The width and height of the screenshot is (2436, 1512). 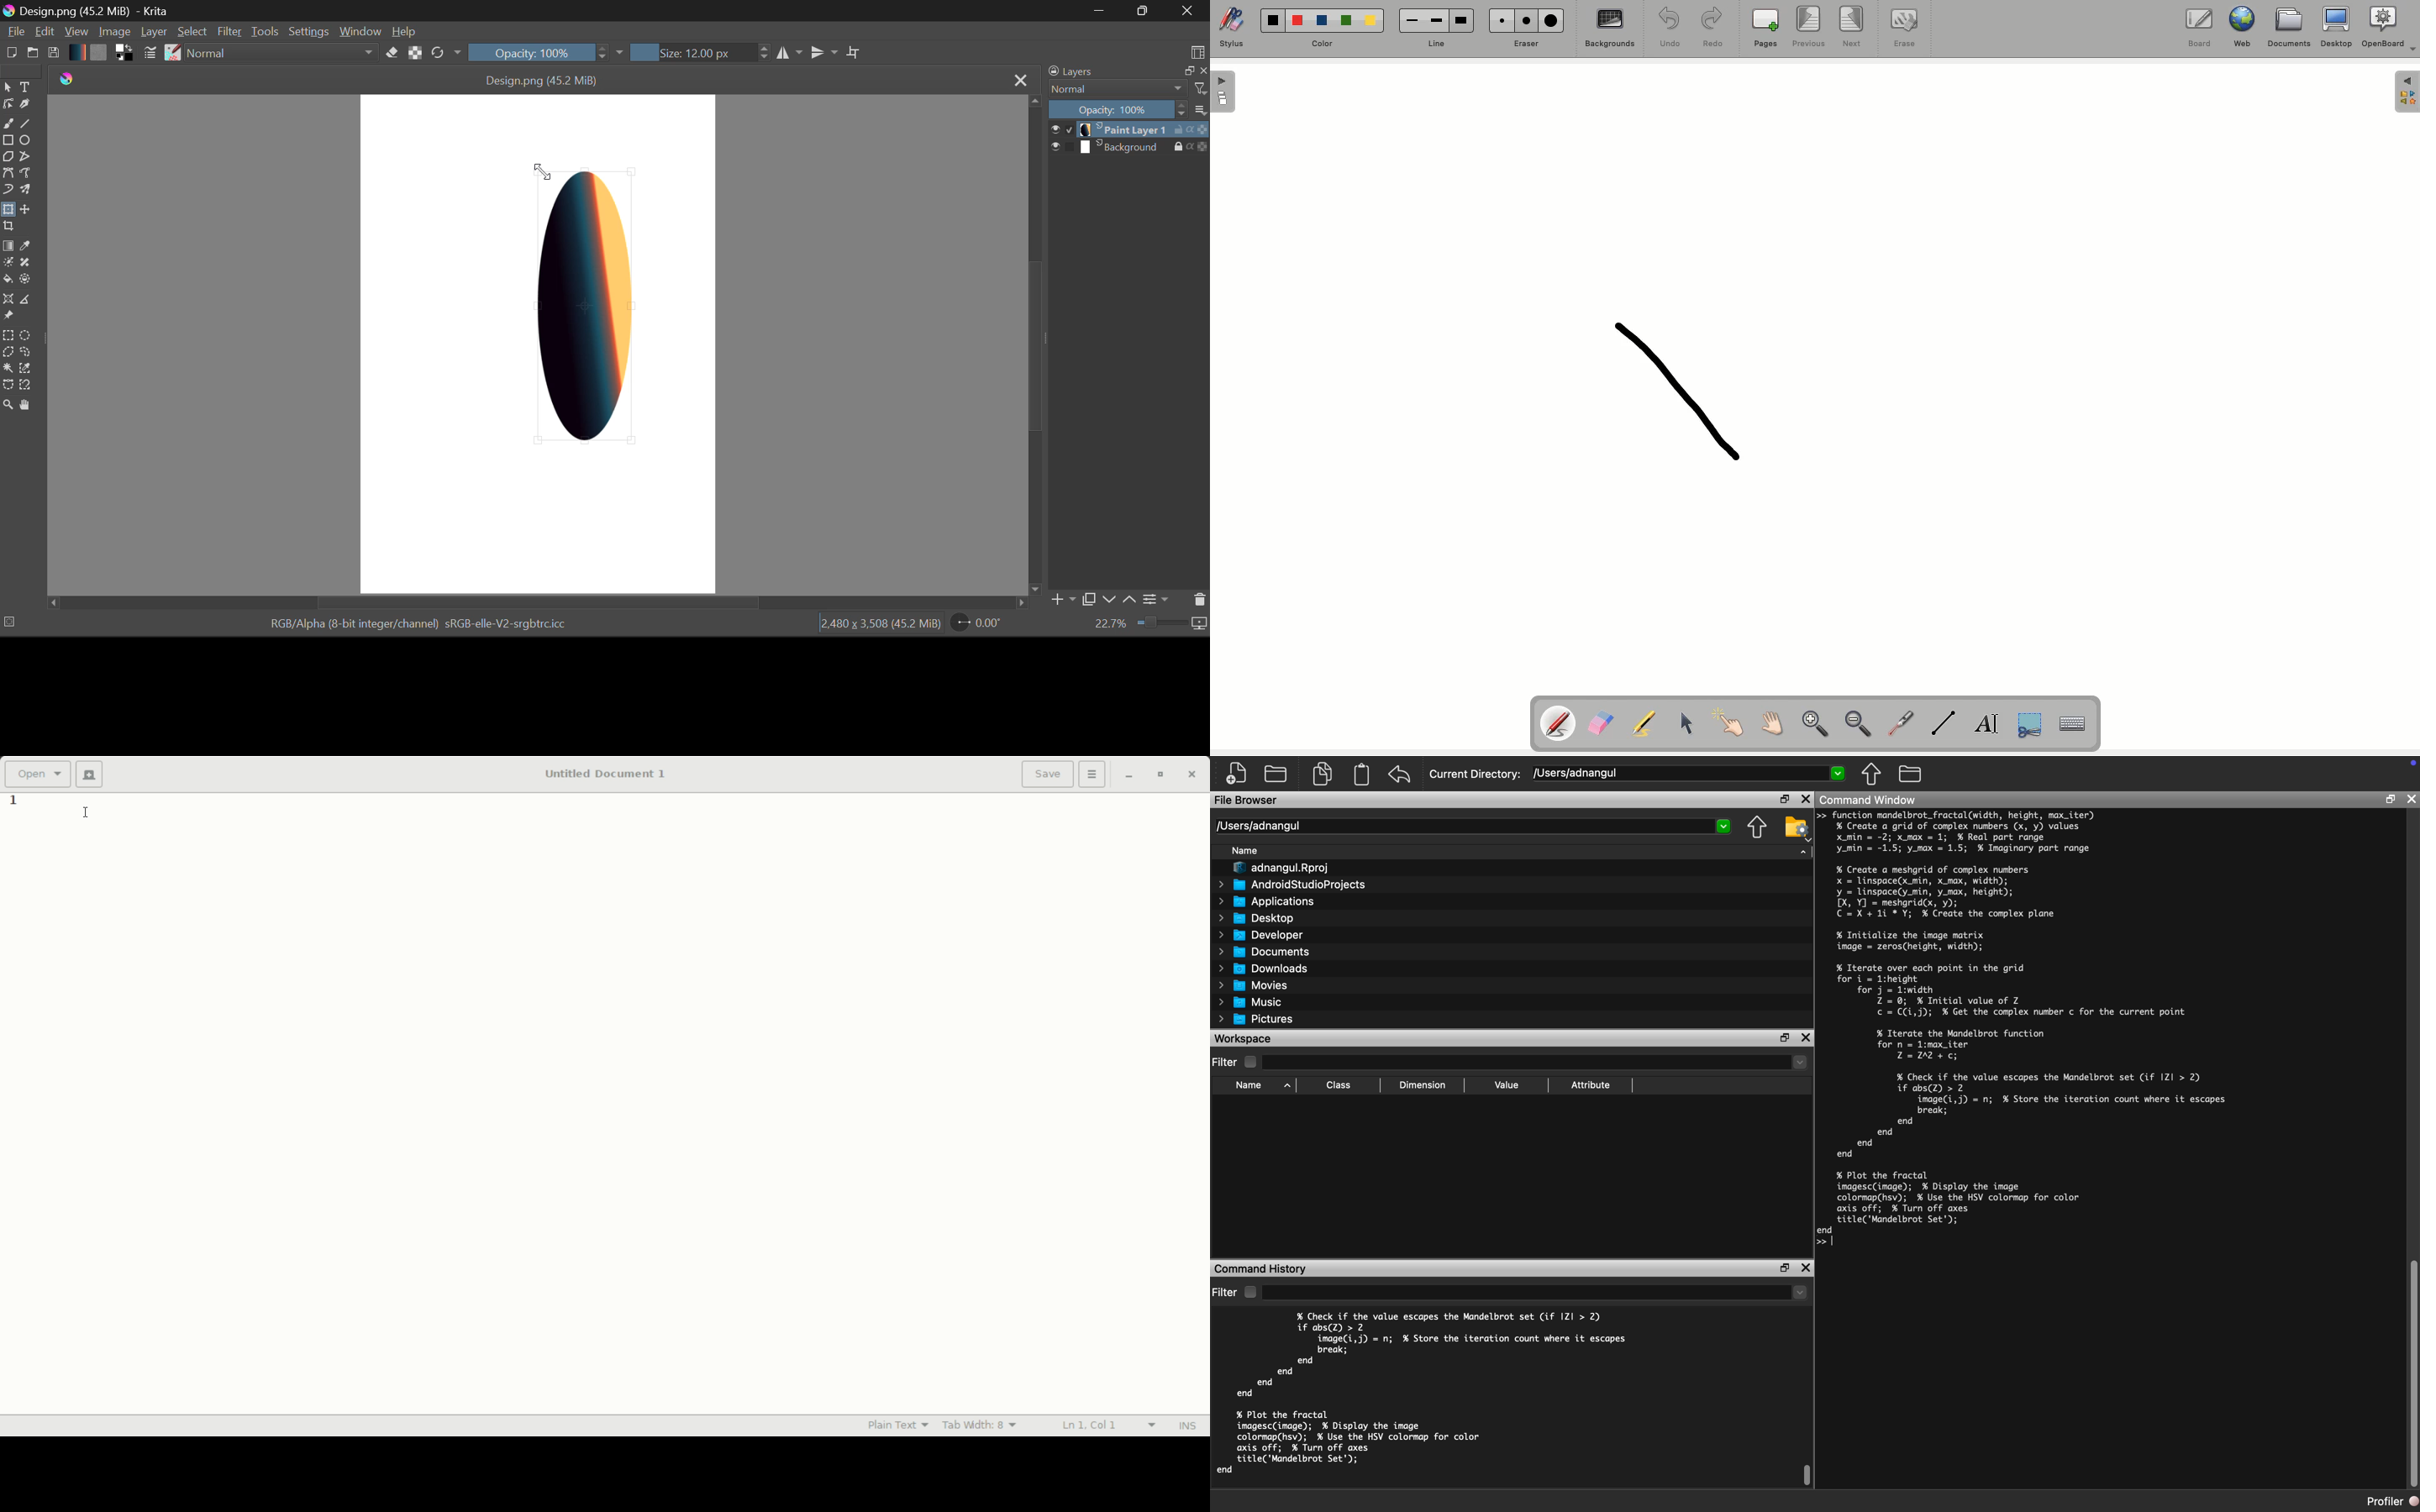 I want to click on Blending Mode, so click(x=282, y=52).